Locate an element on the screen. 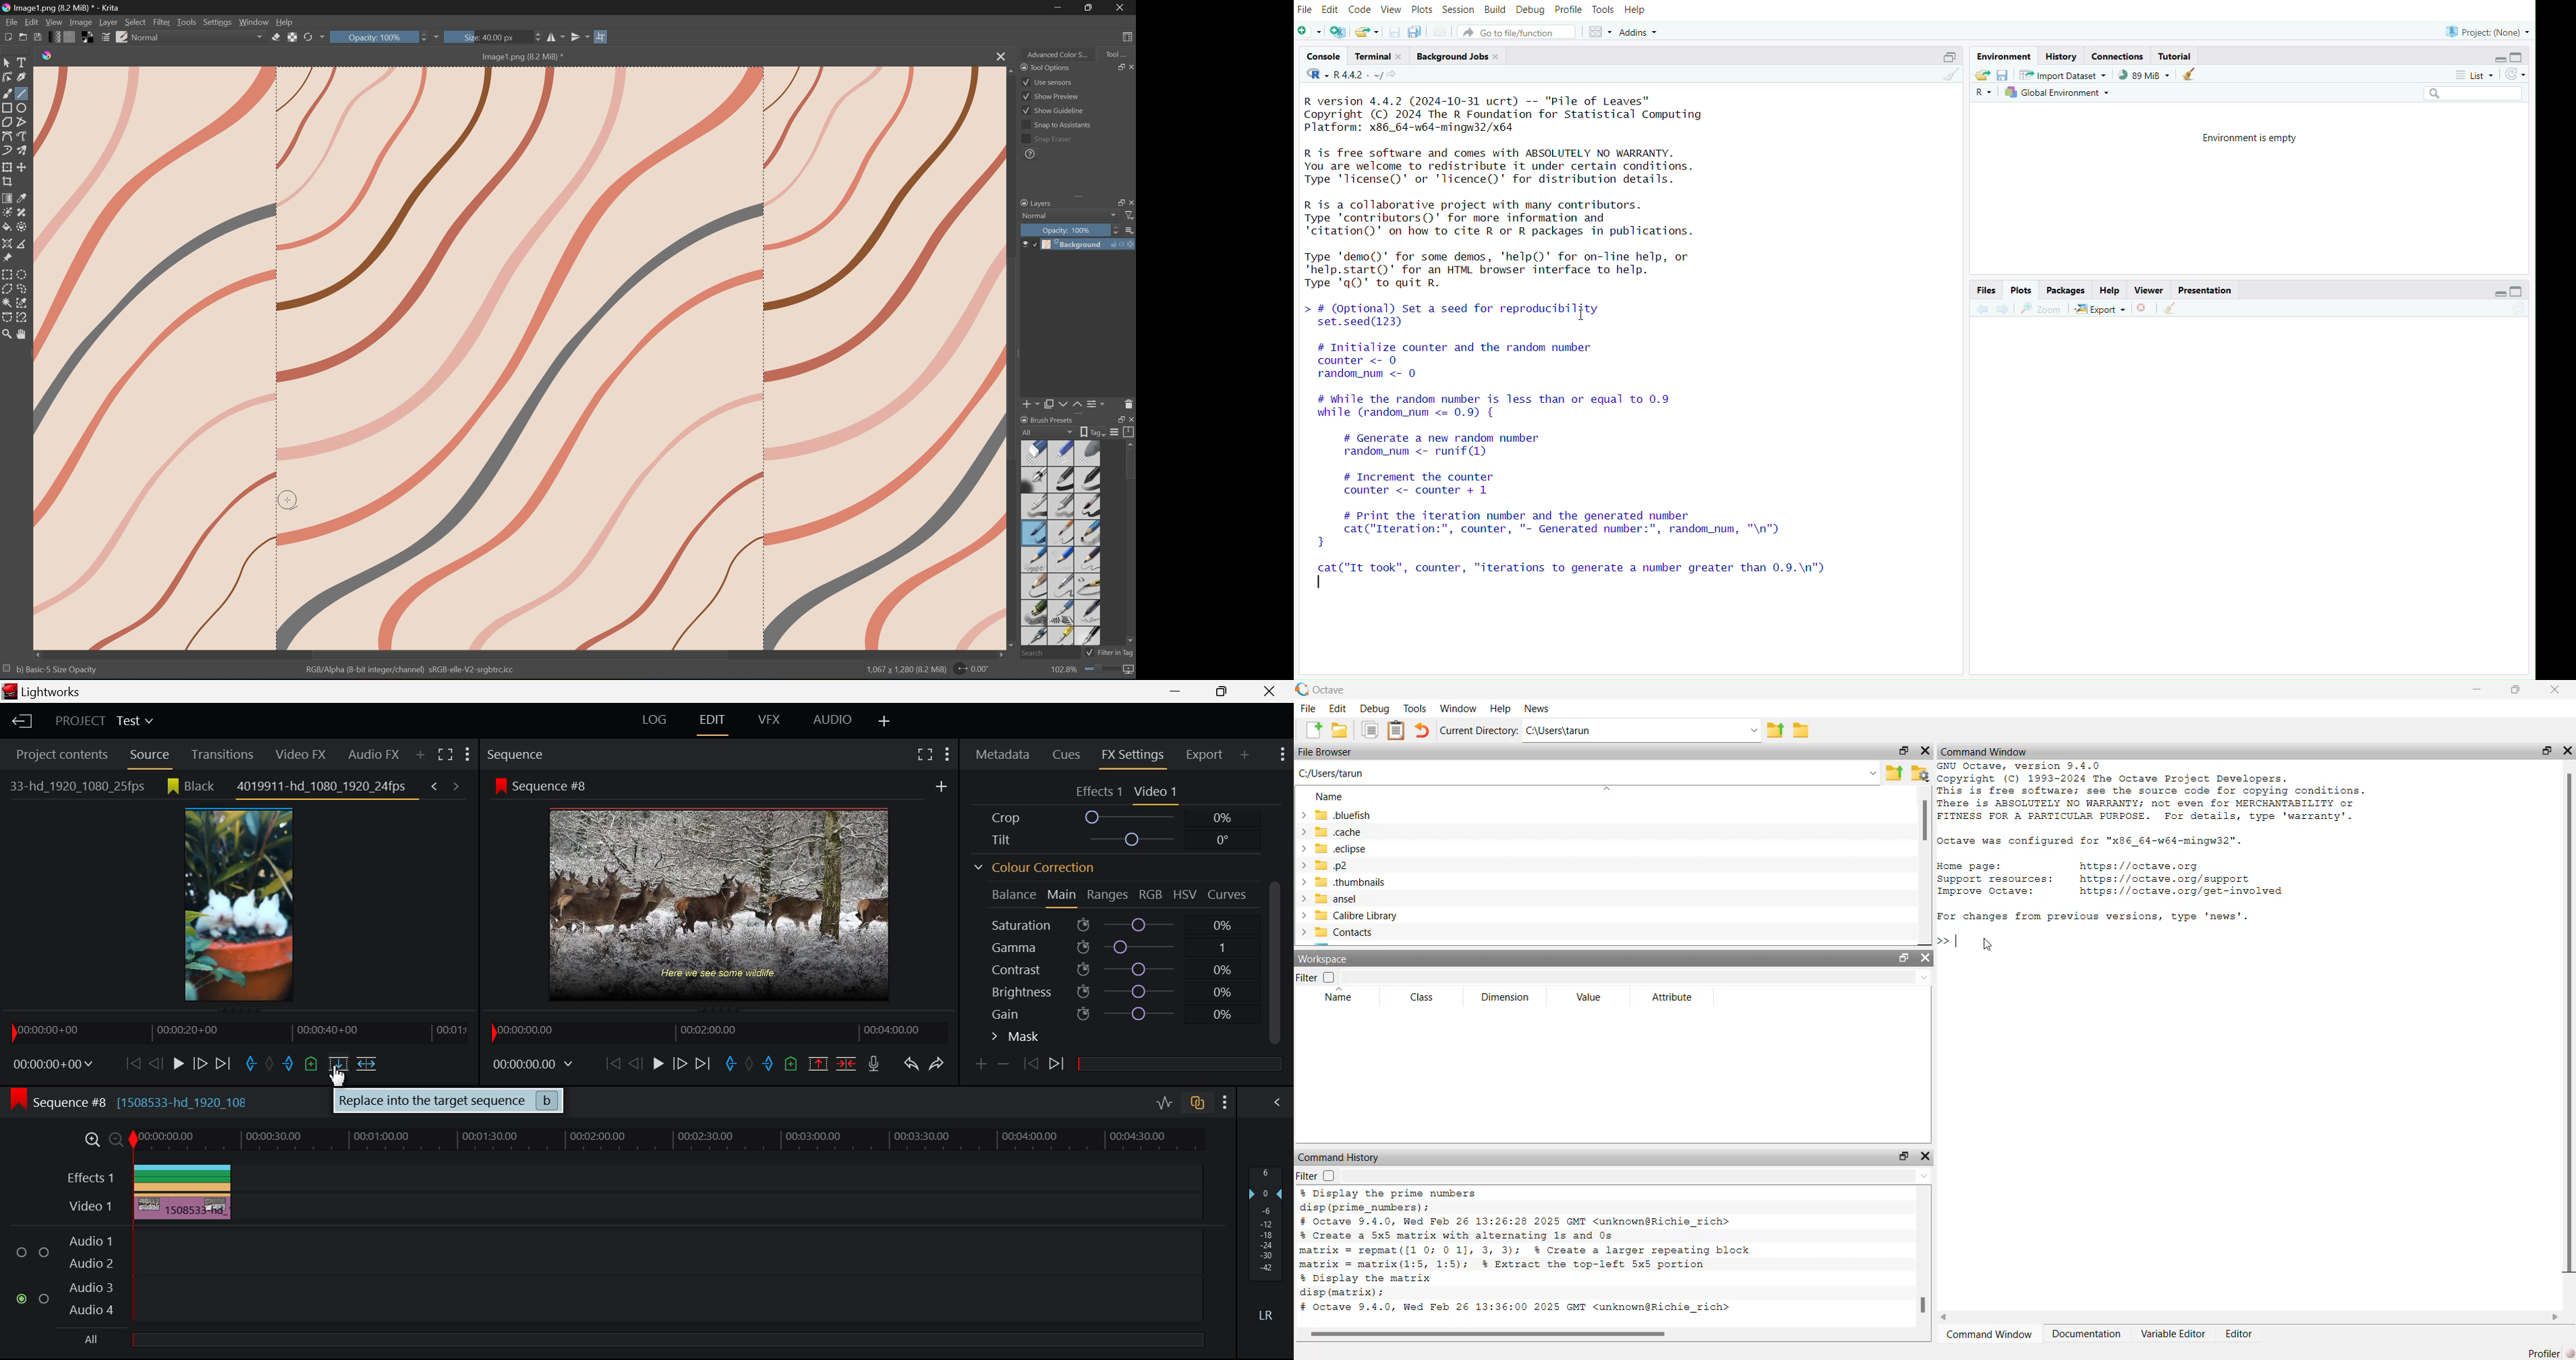  Mark Out is located at coordinates (769, 1065).